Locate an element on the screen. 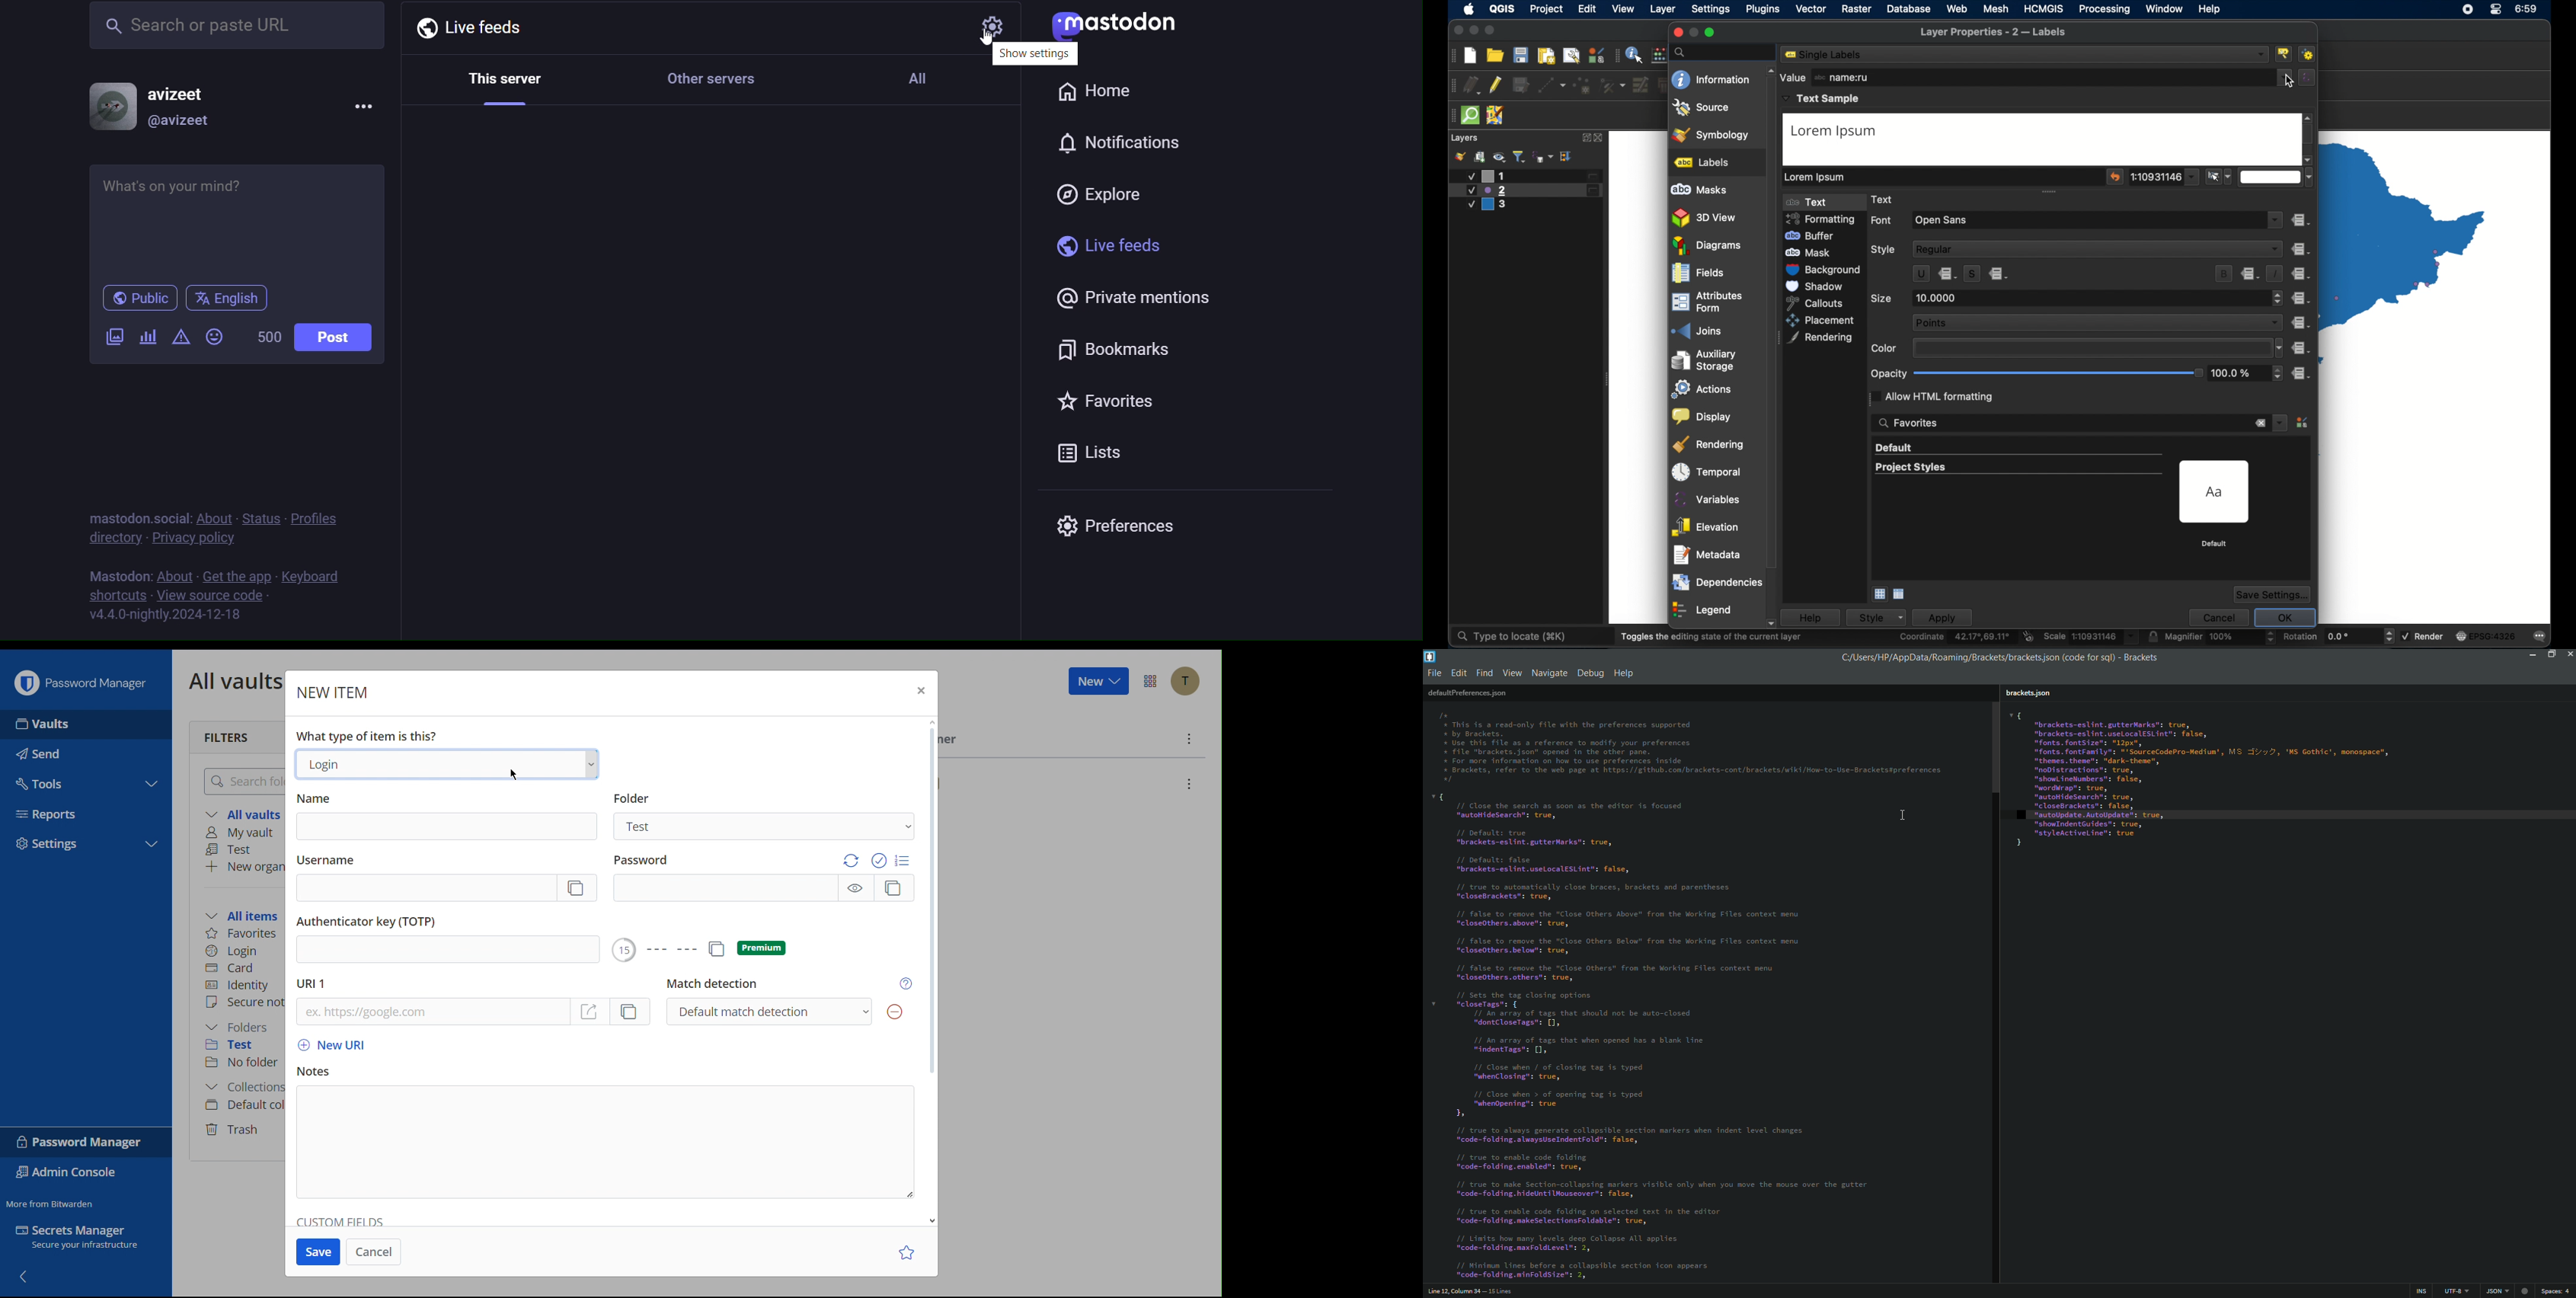 This screenshot has width=2576, height=1316. diagrams is located at coordinates (1707, 246).